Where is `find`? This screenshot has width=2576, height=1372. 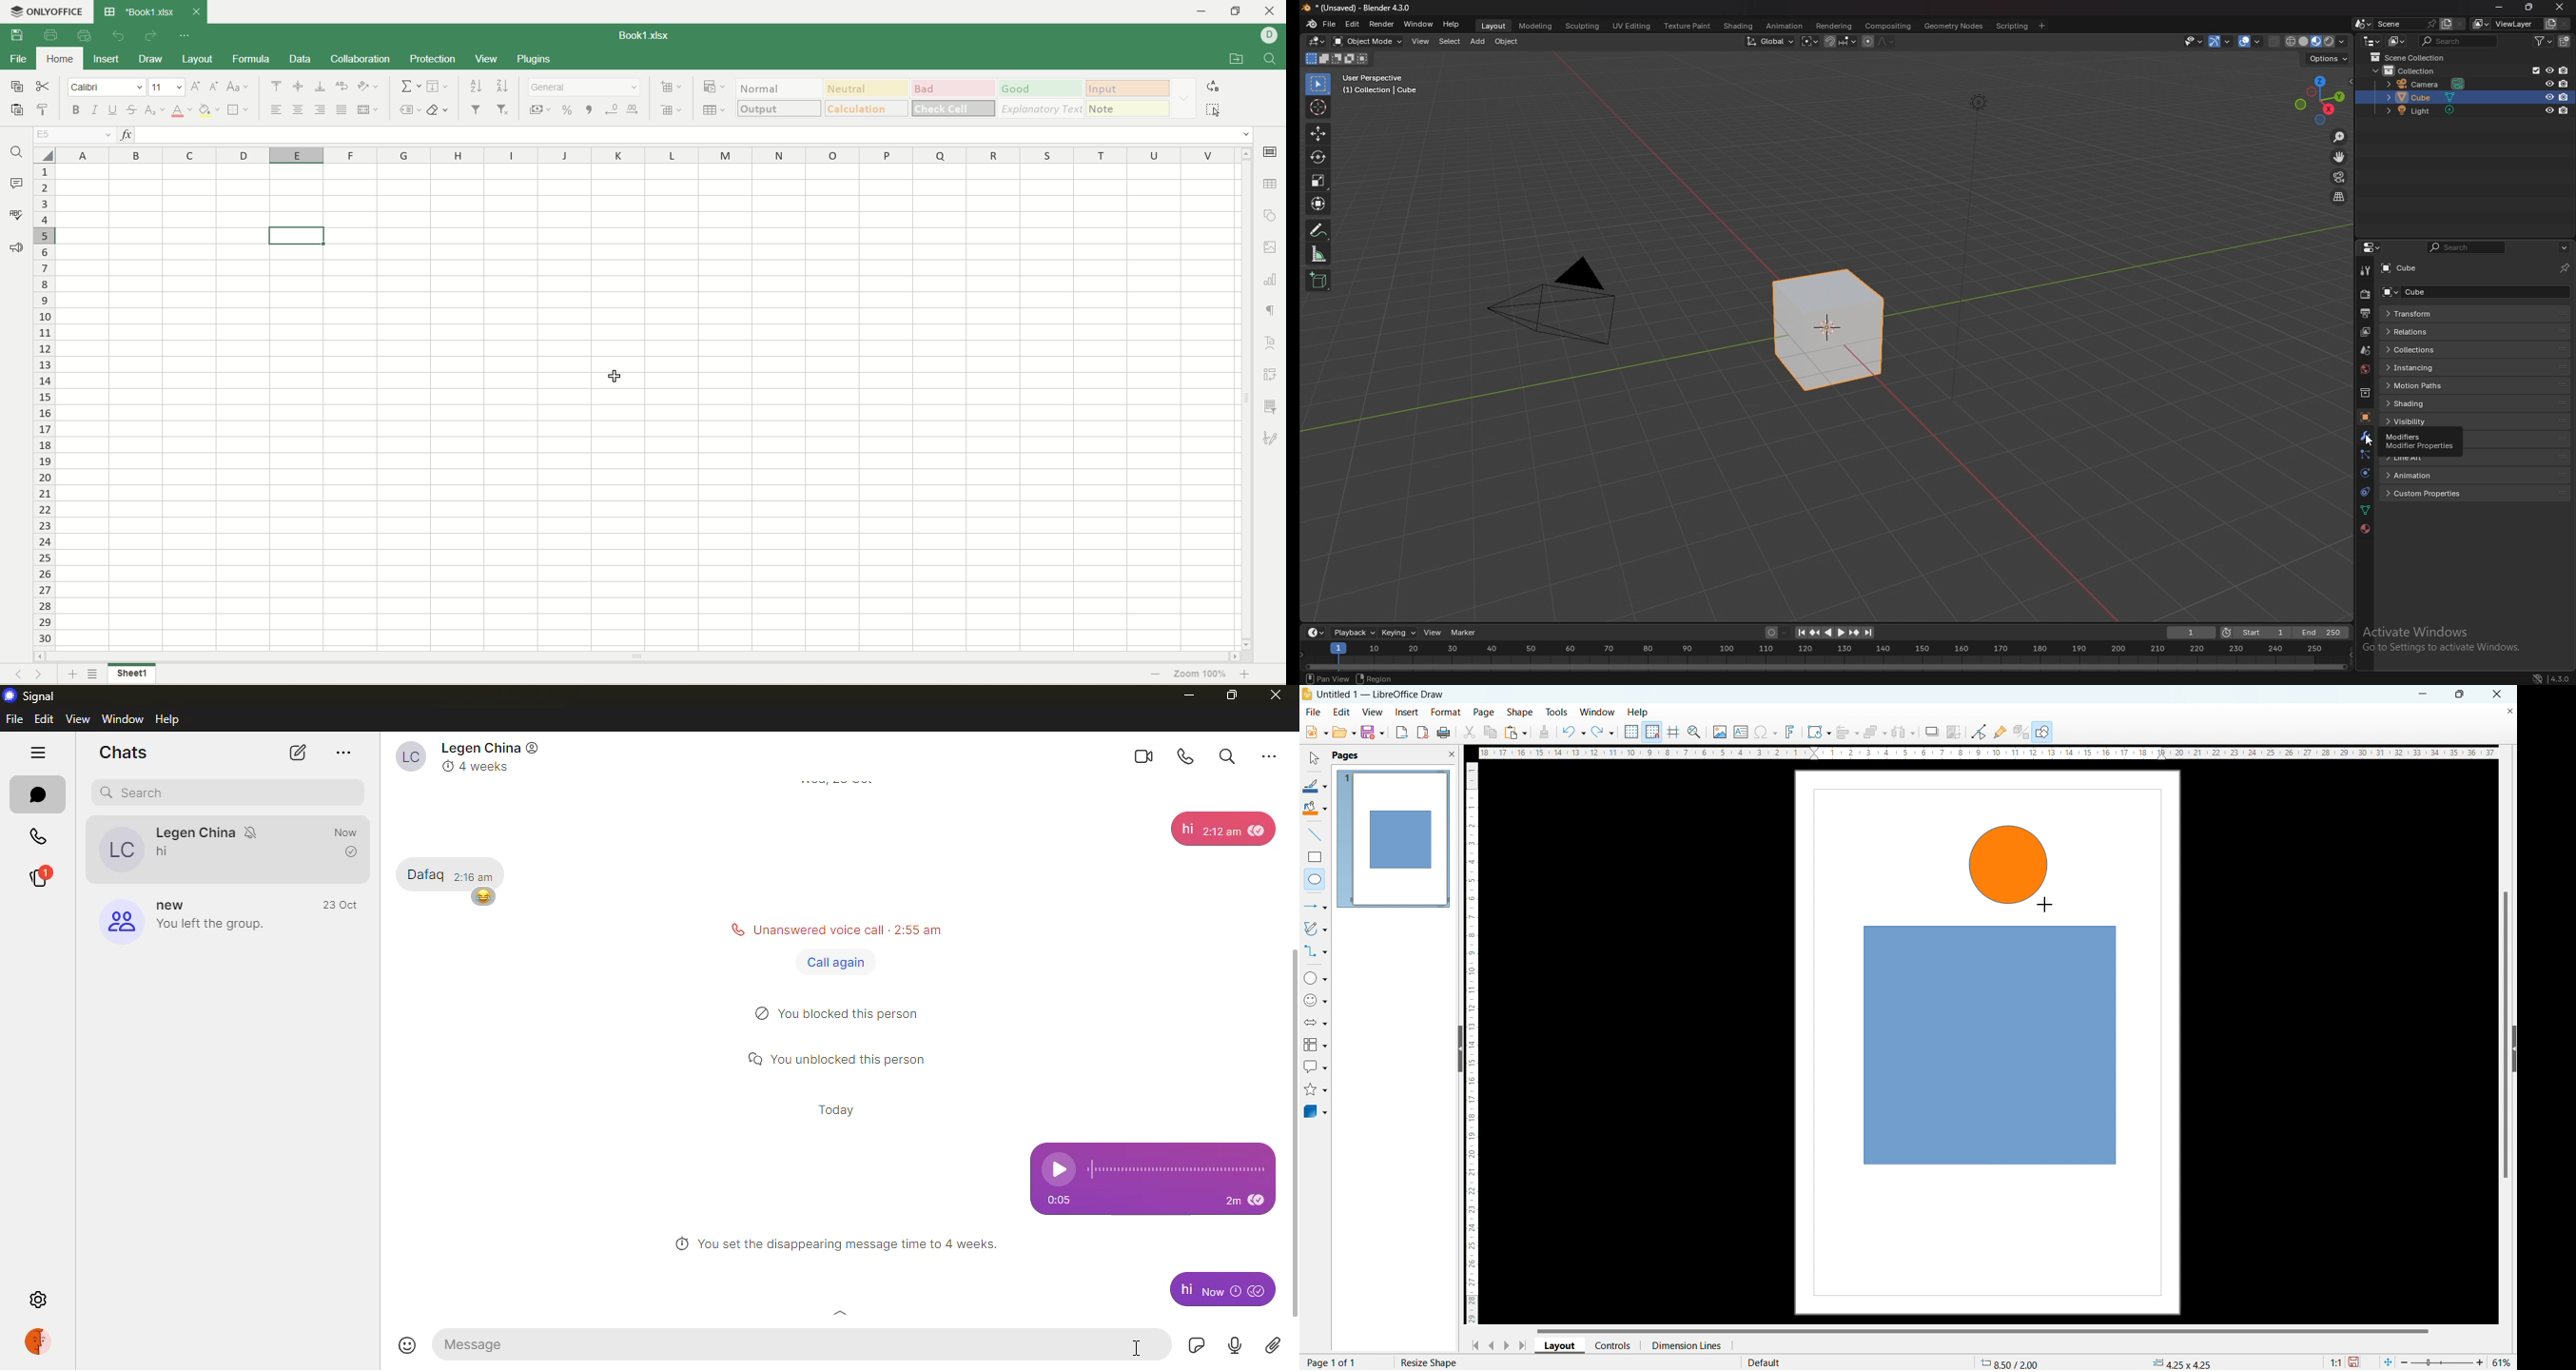
find is located at coordinates (1271, 59).